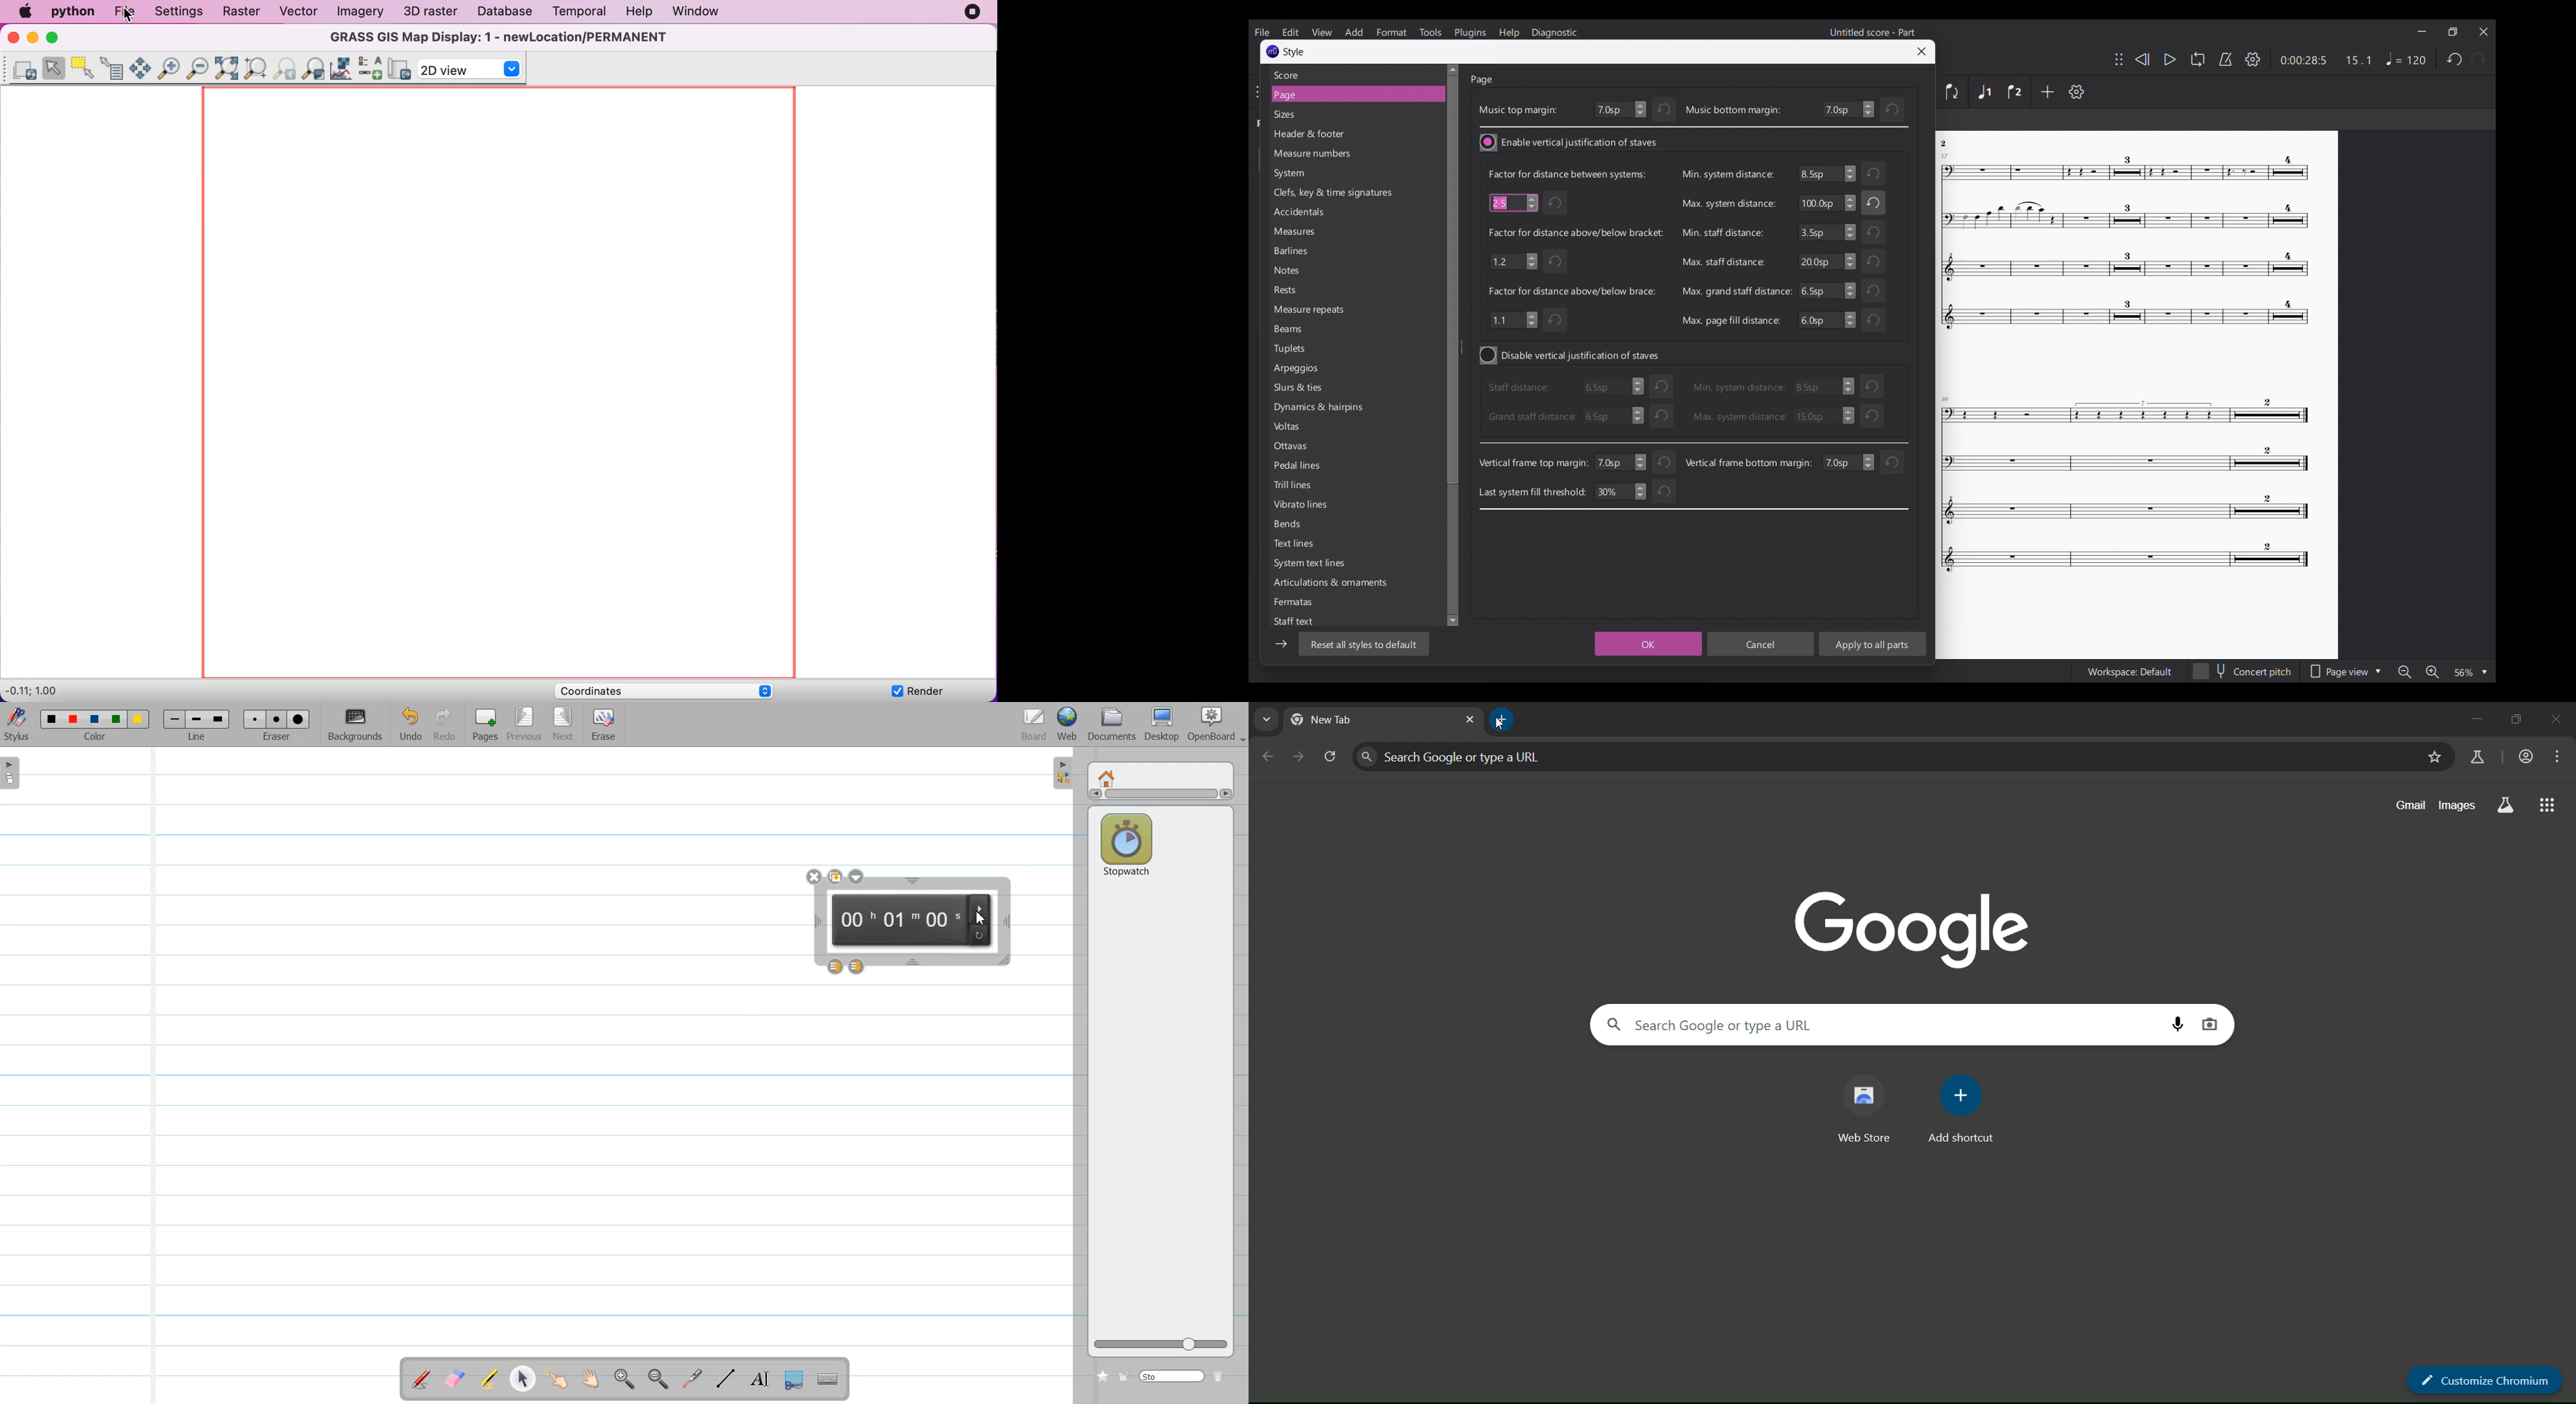  I want to click on Flip direction, so click(1953, 92).